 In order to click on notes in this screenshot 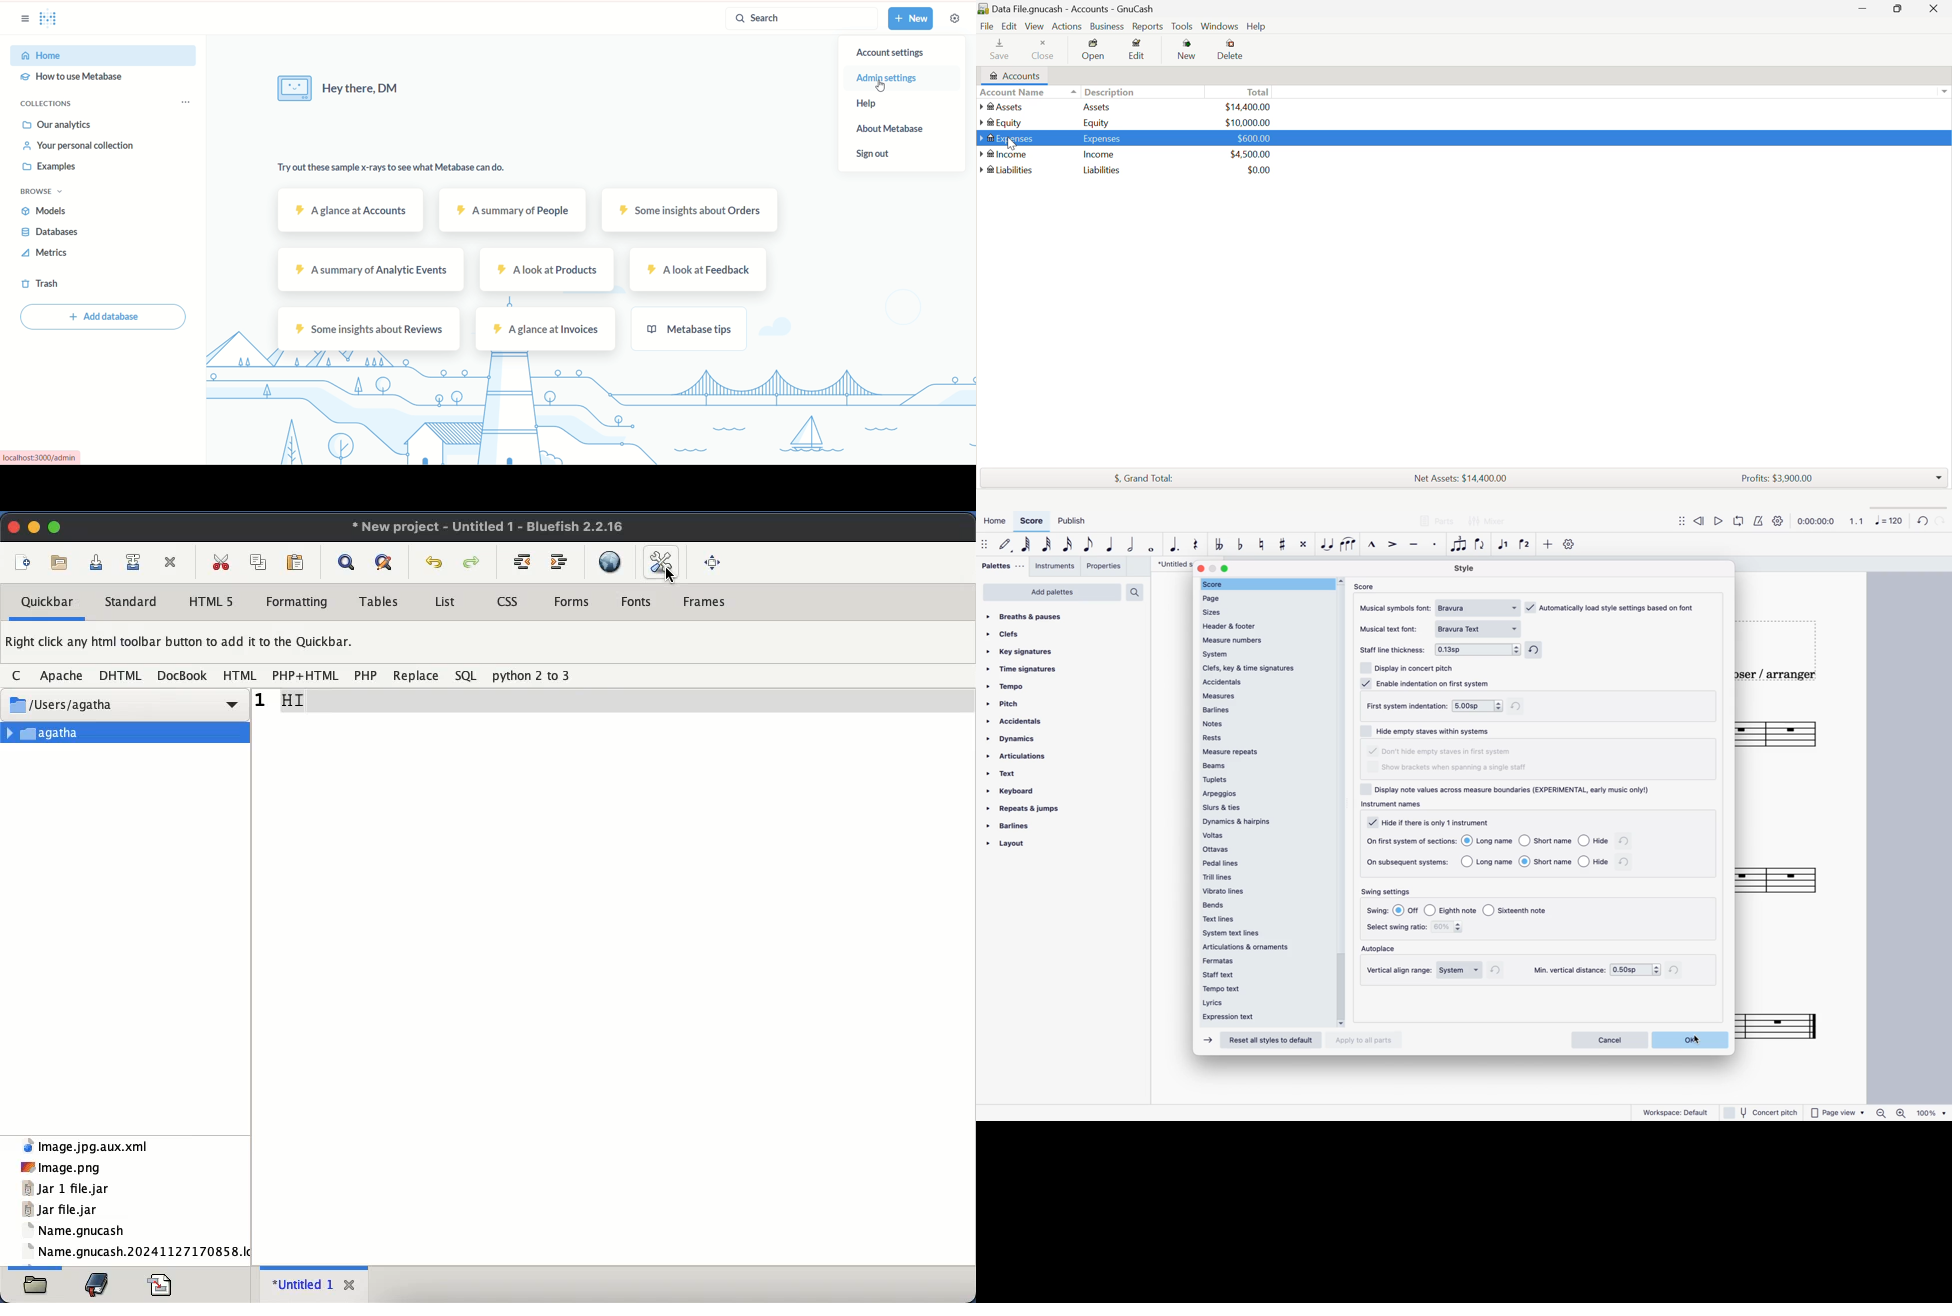, I will do `click(1262, 723)`.